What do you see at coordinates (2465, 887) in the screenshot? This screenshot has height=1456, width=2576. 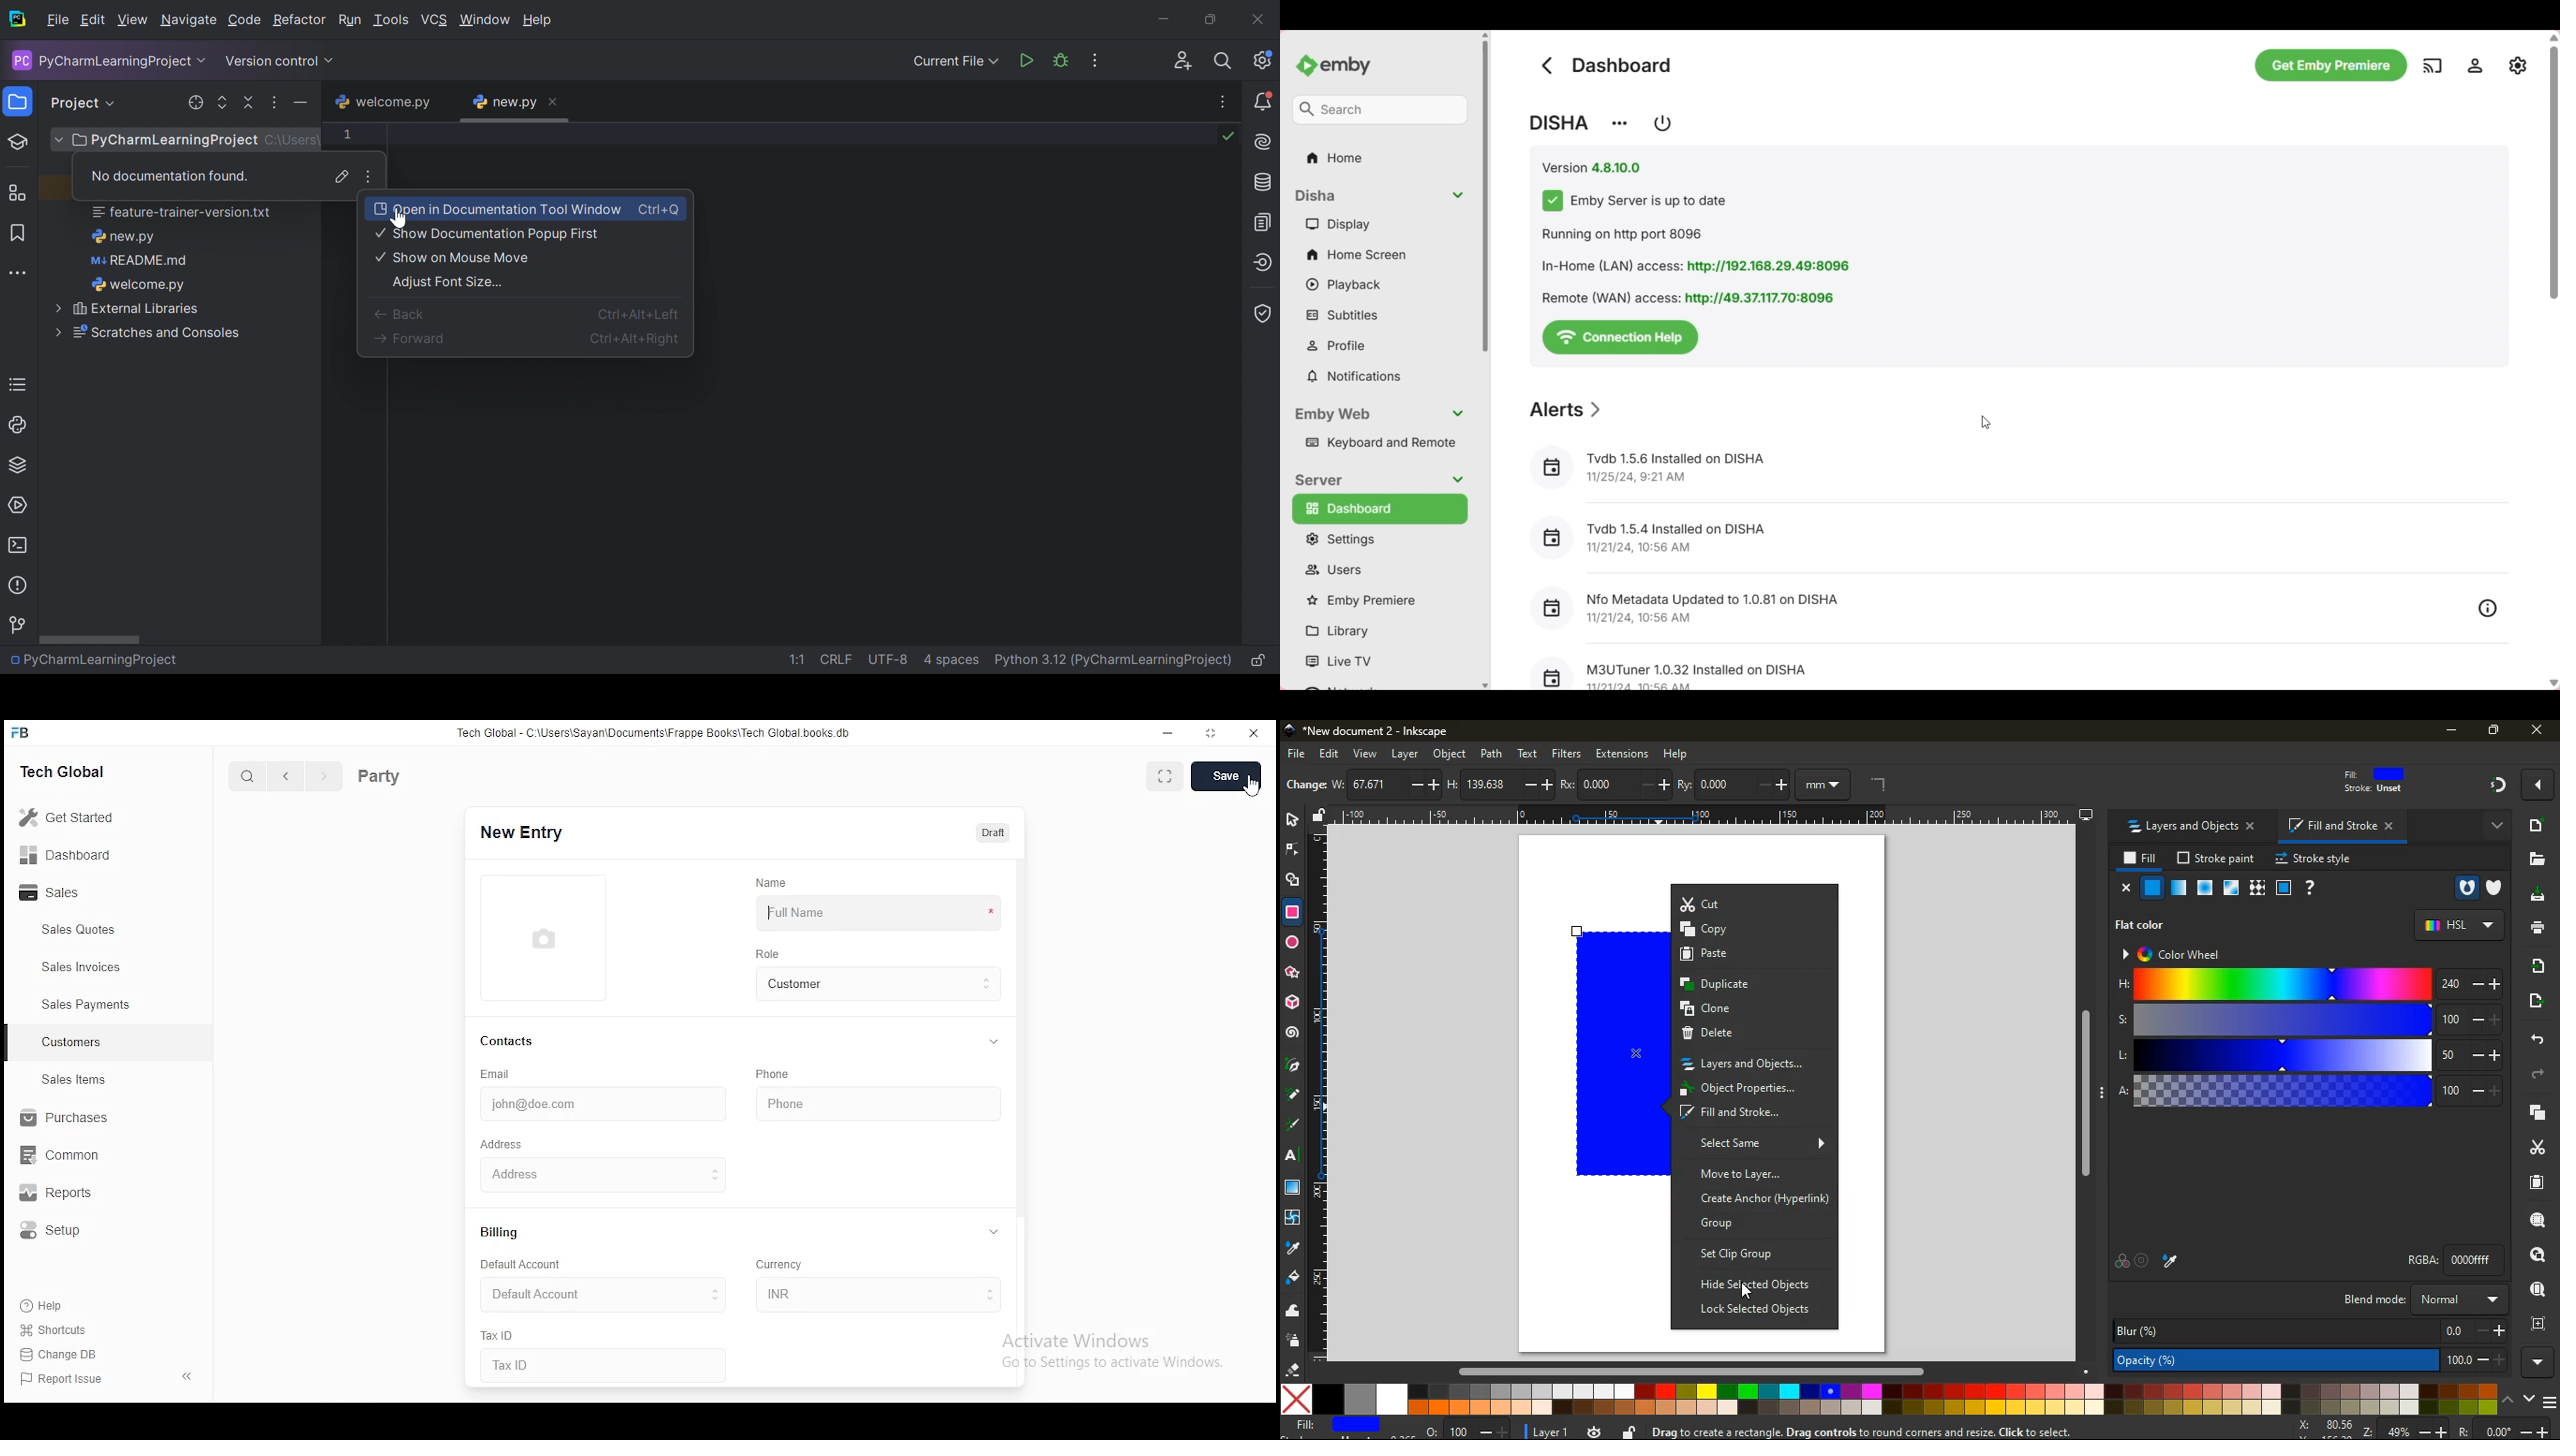 I see `hole` at bounding box center [2465, 887].